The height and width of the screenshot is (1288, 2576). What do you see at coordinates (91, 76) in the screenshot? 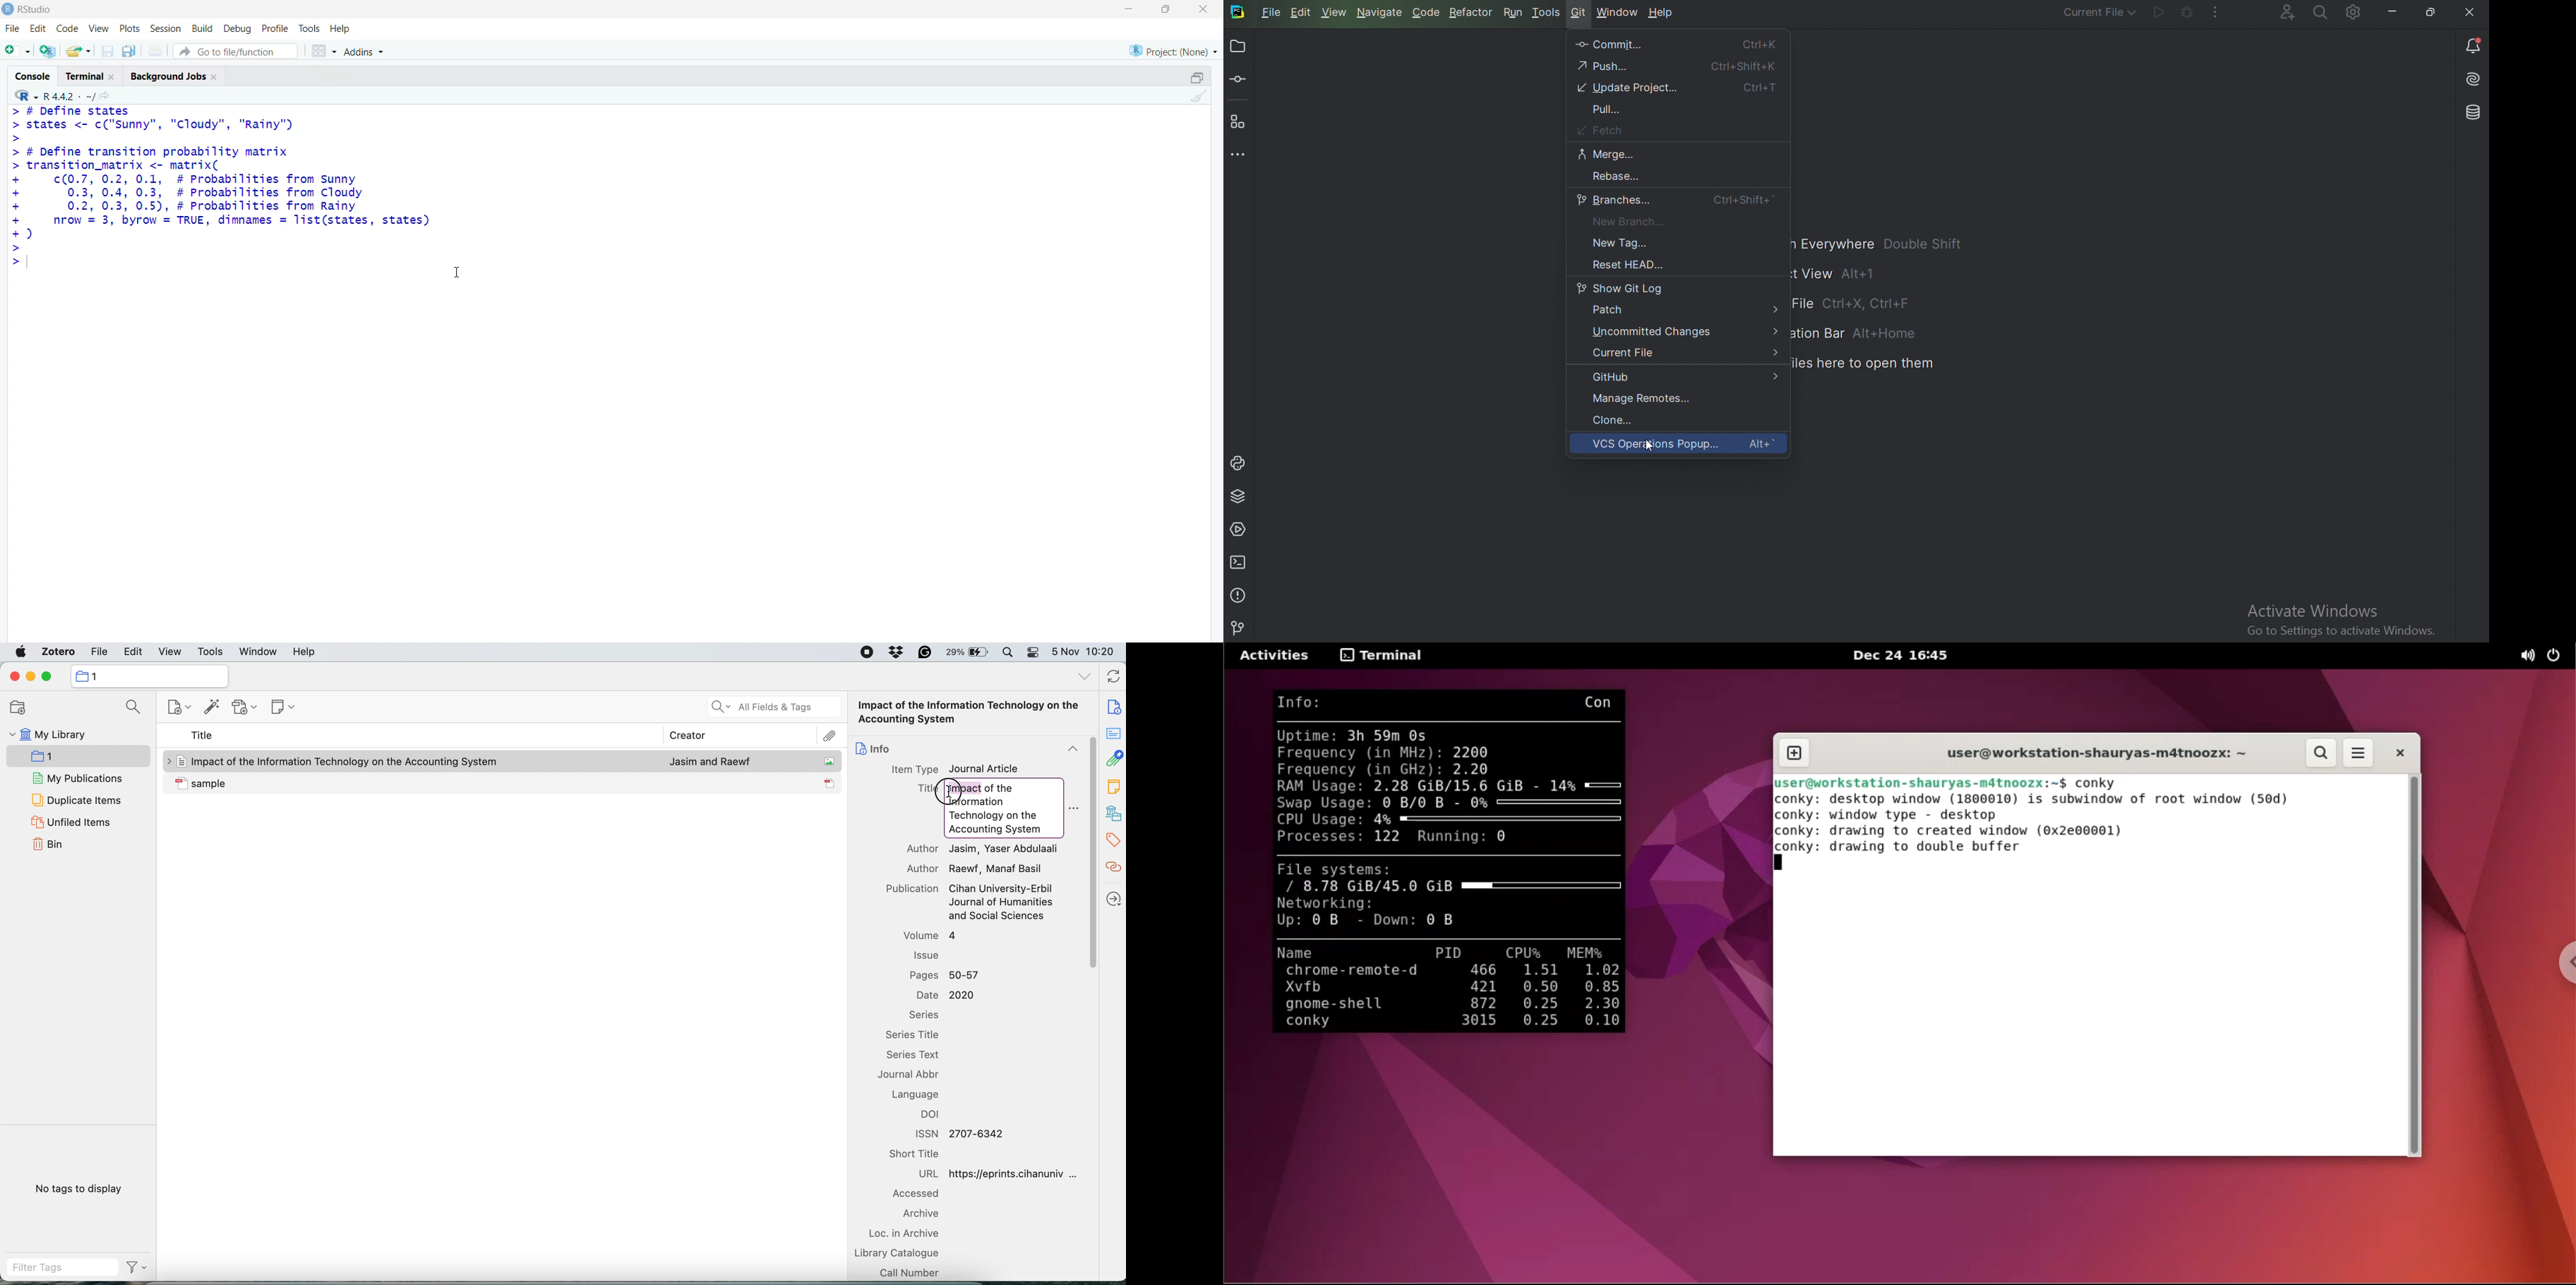
I see `terminal` at bounding box center [91, 76].